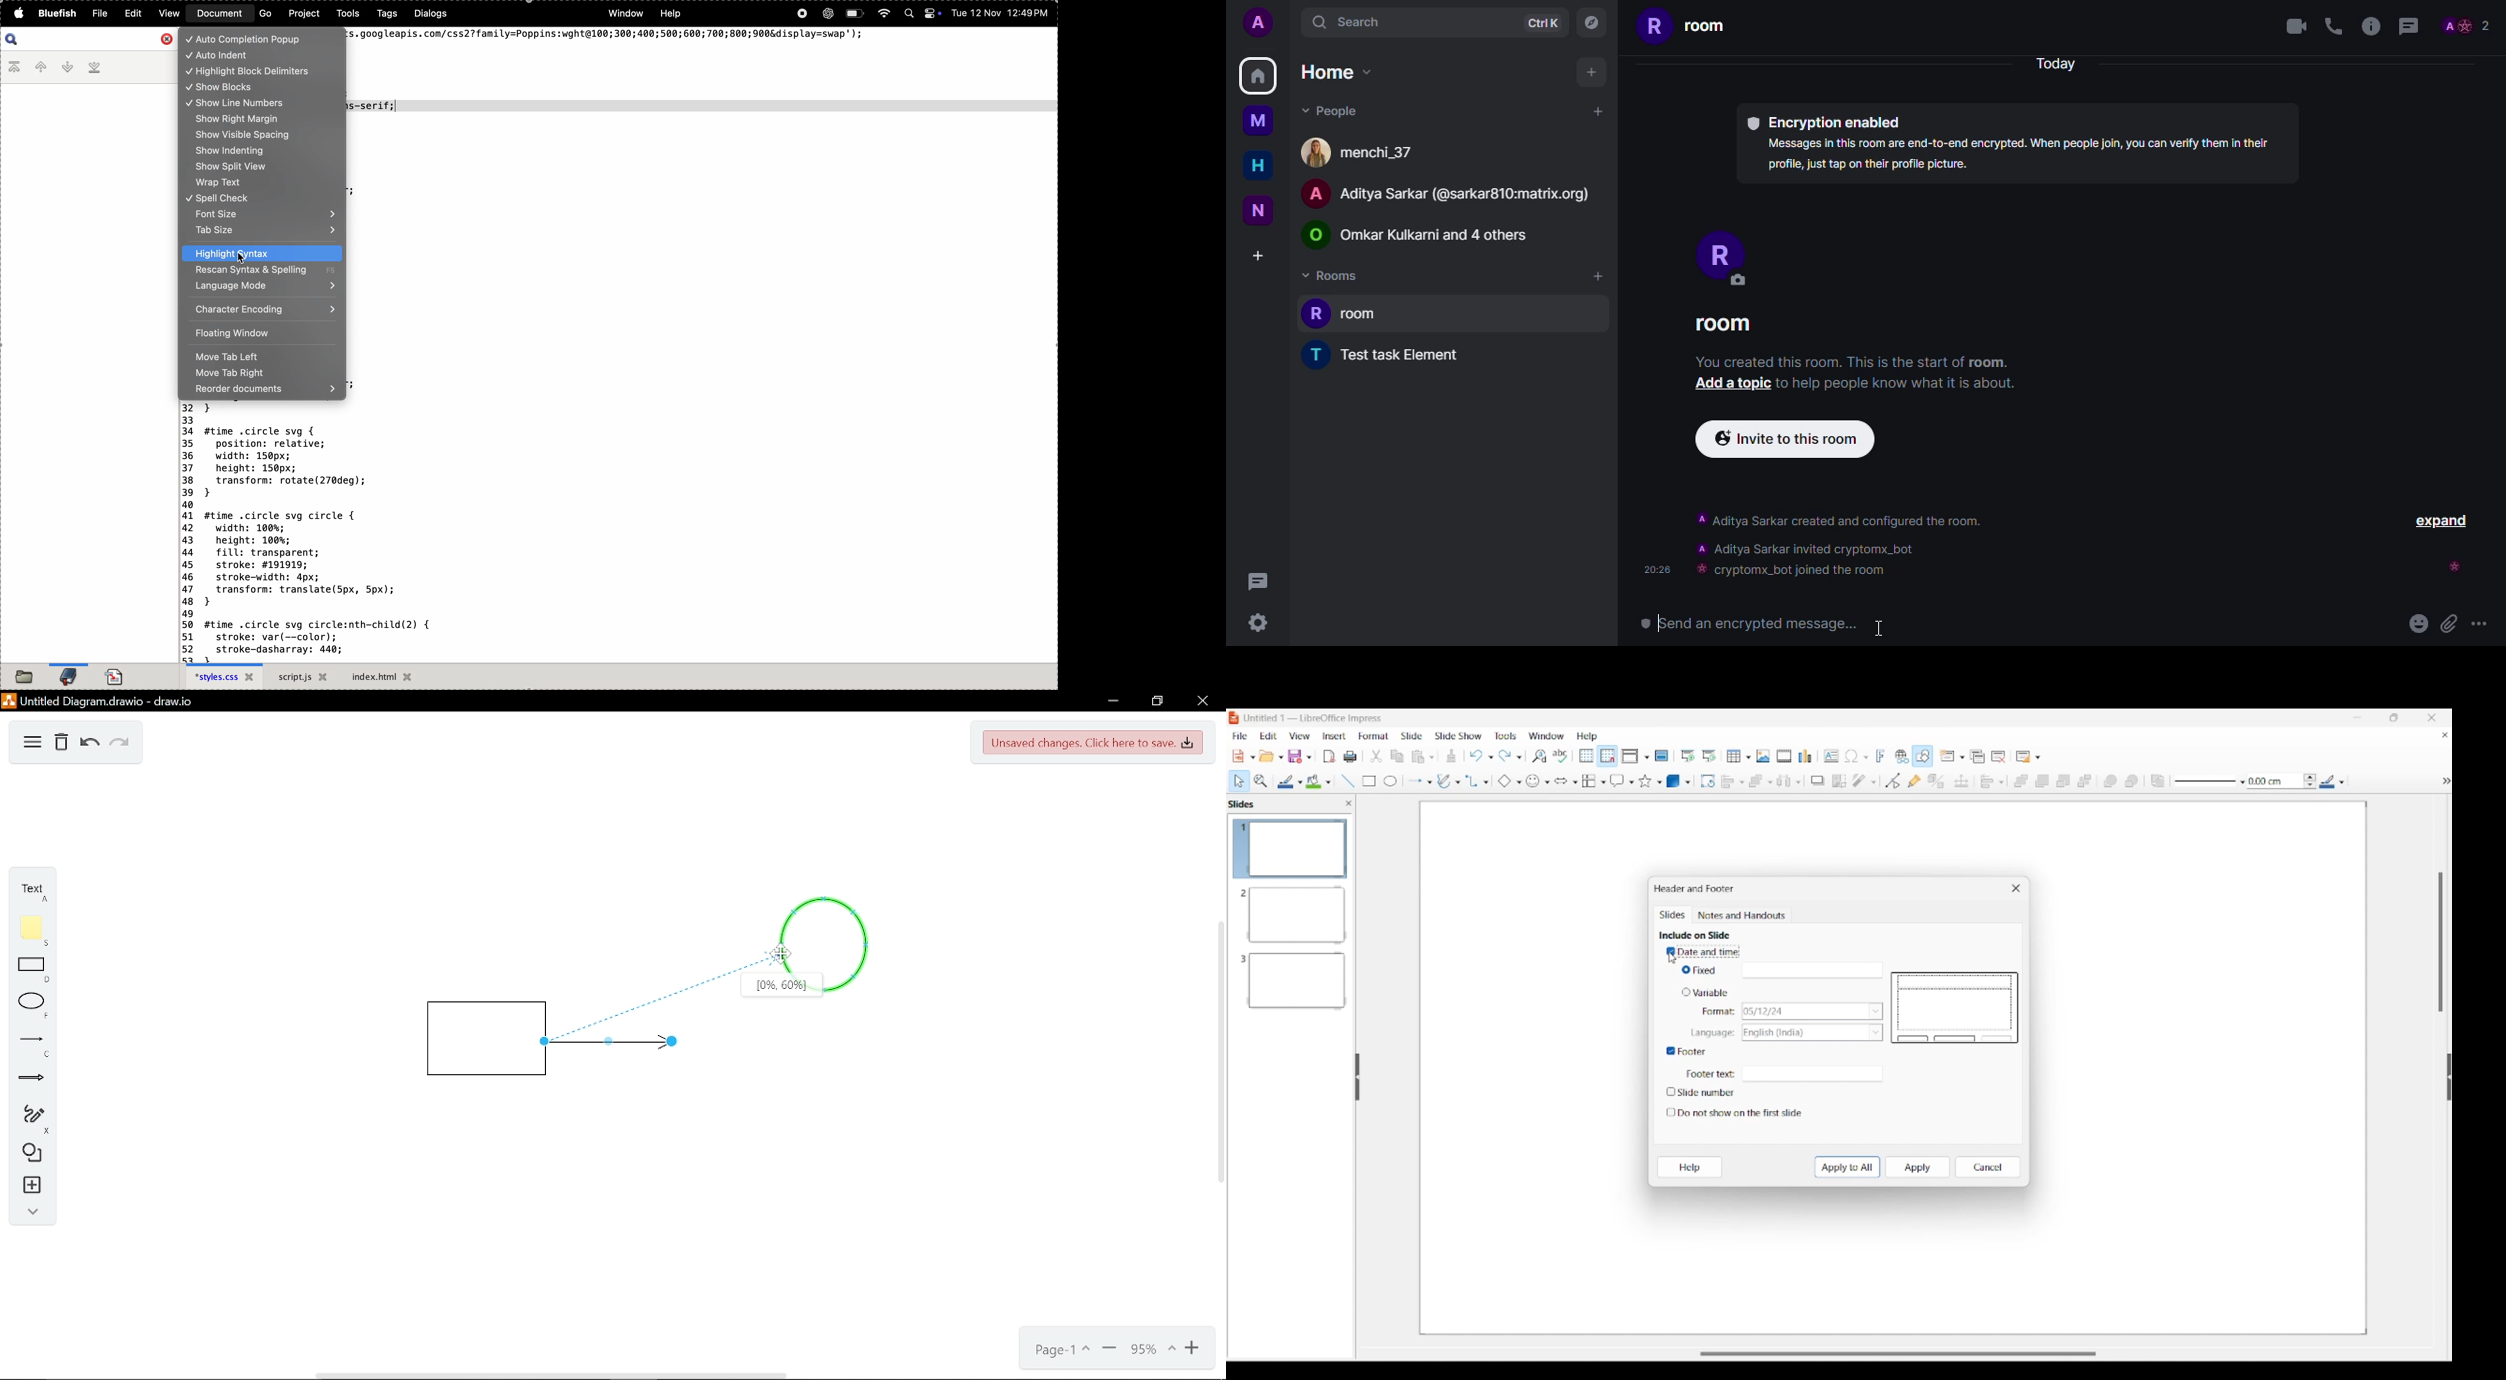 Image resolution: width=2520 pixels, height=1400 pixels. What do you see at coordinates (1735, 1113) in the screenshot?
I see `Toggle for do not show on first slide` at bounding box center [1735, 1113].